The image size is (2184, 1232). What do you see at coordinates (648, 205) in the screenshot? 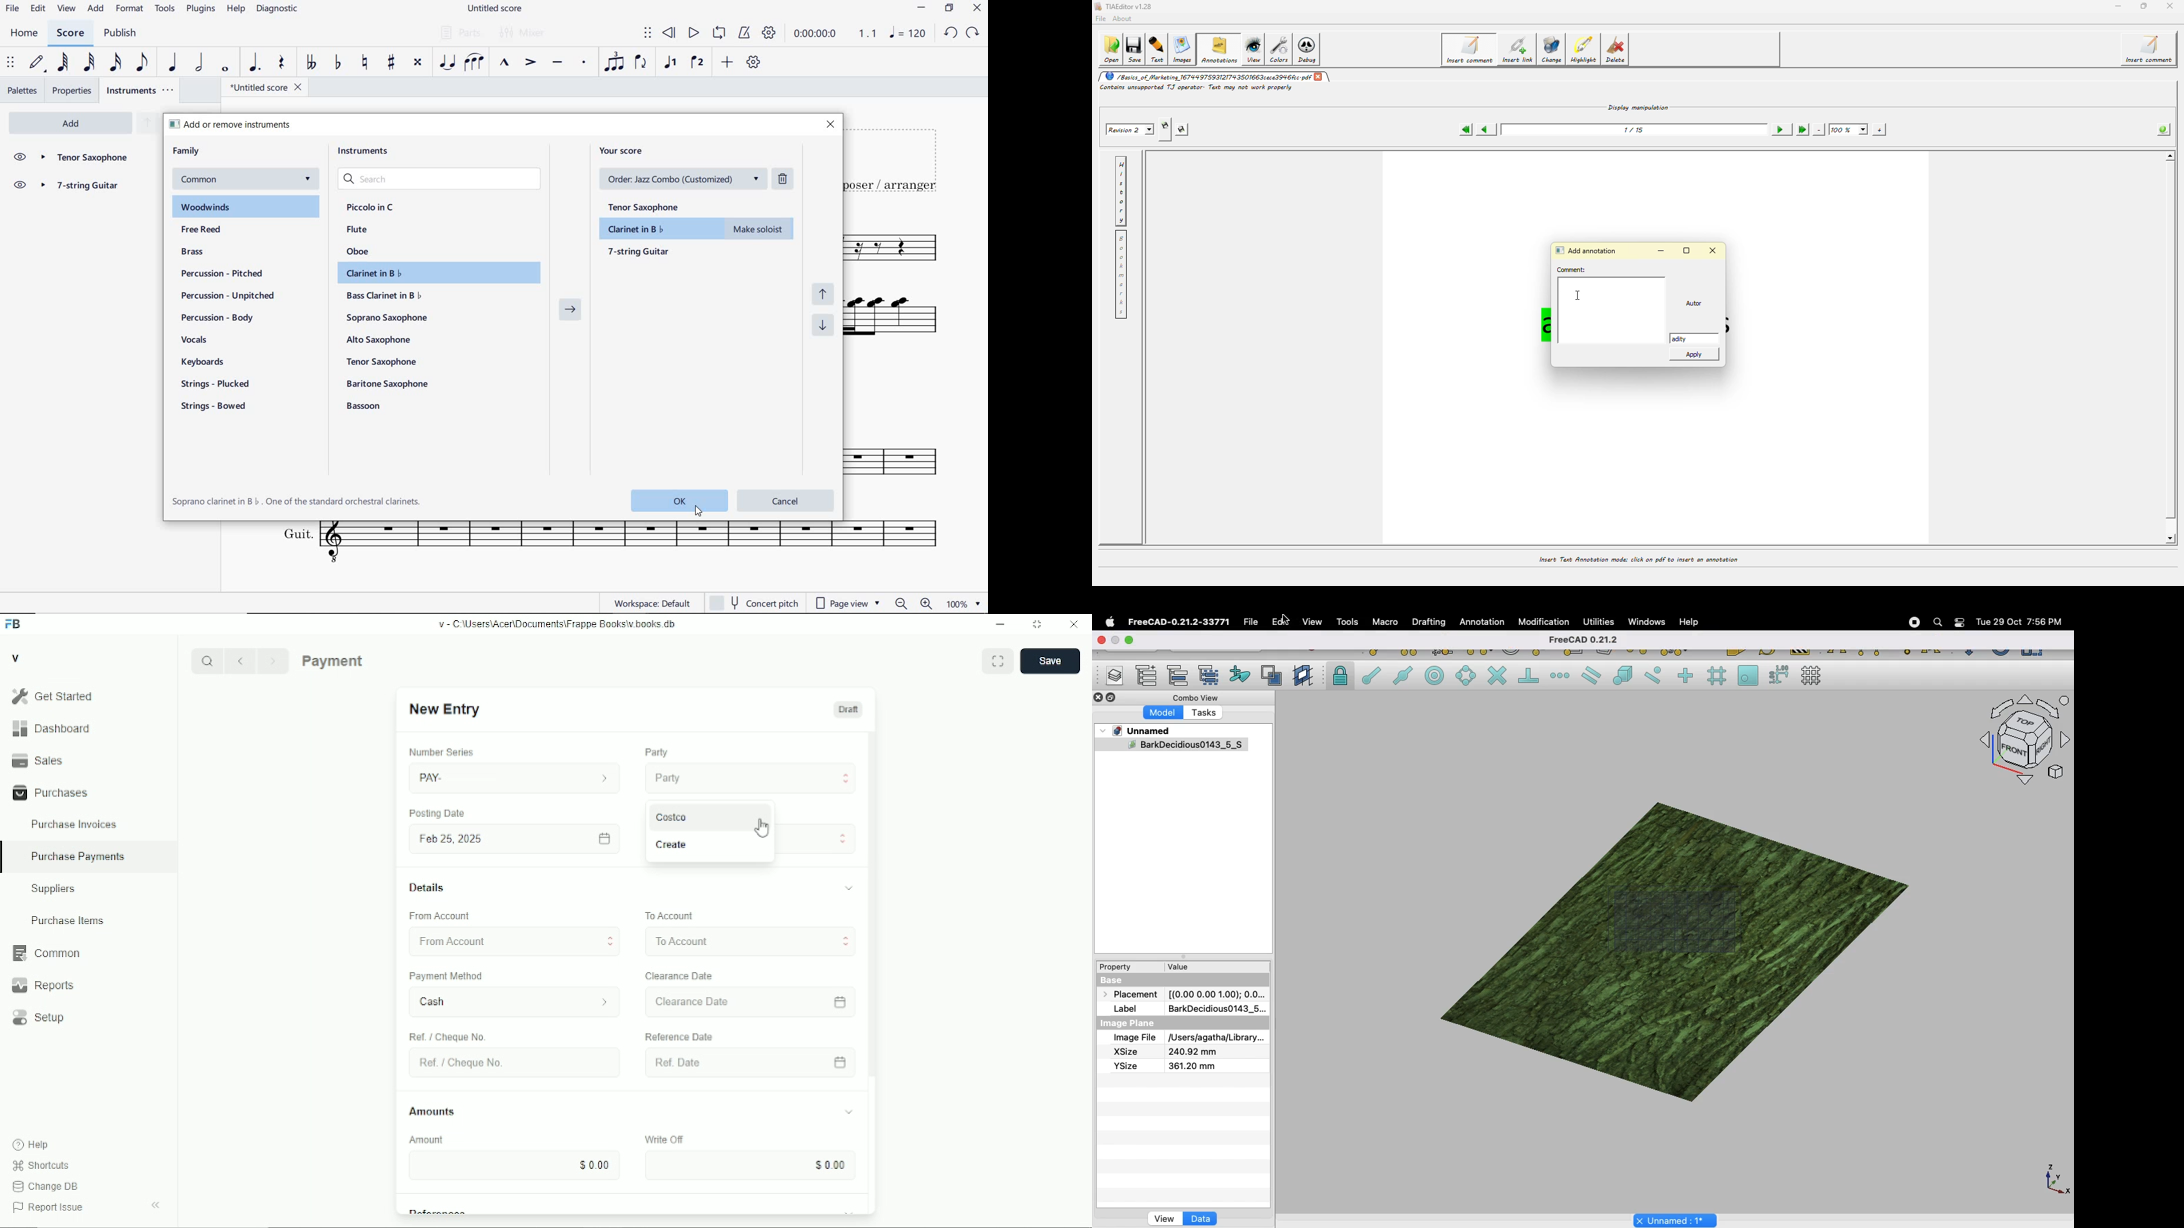
I see `tenor saxophone` at bounding box center [648, 205].